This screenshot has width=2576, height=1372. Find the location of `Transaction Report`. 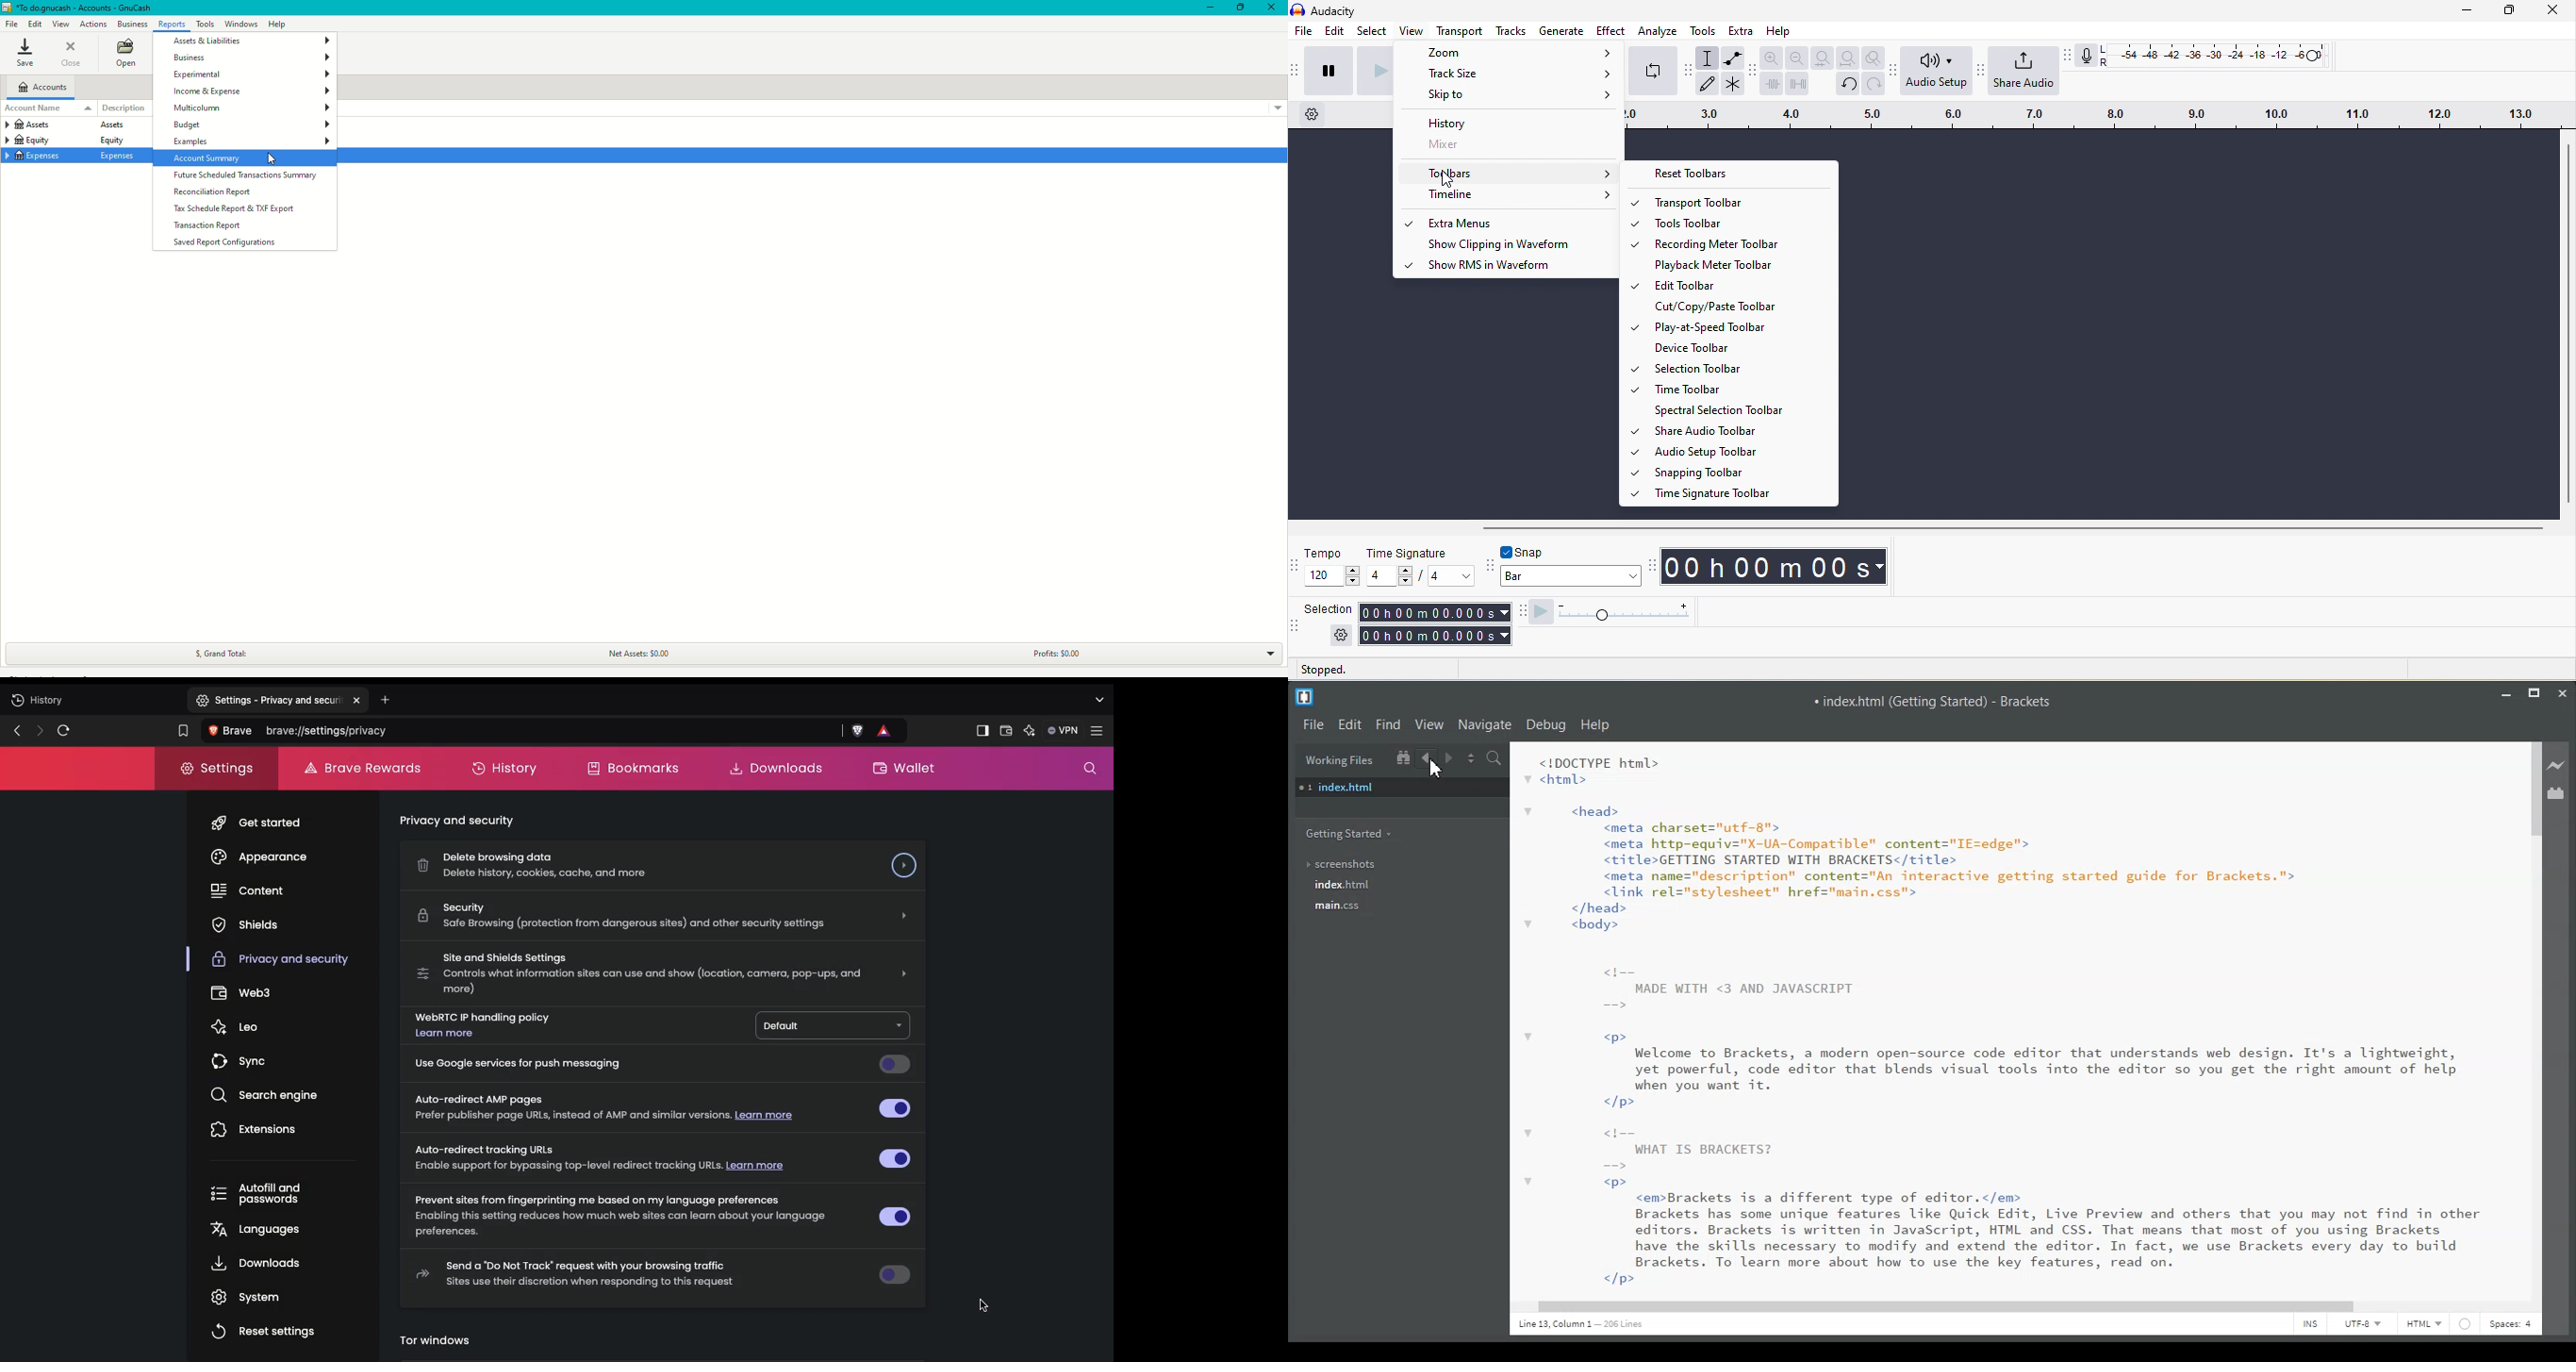

Transaction Report is located at coordinates (210, 226).